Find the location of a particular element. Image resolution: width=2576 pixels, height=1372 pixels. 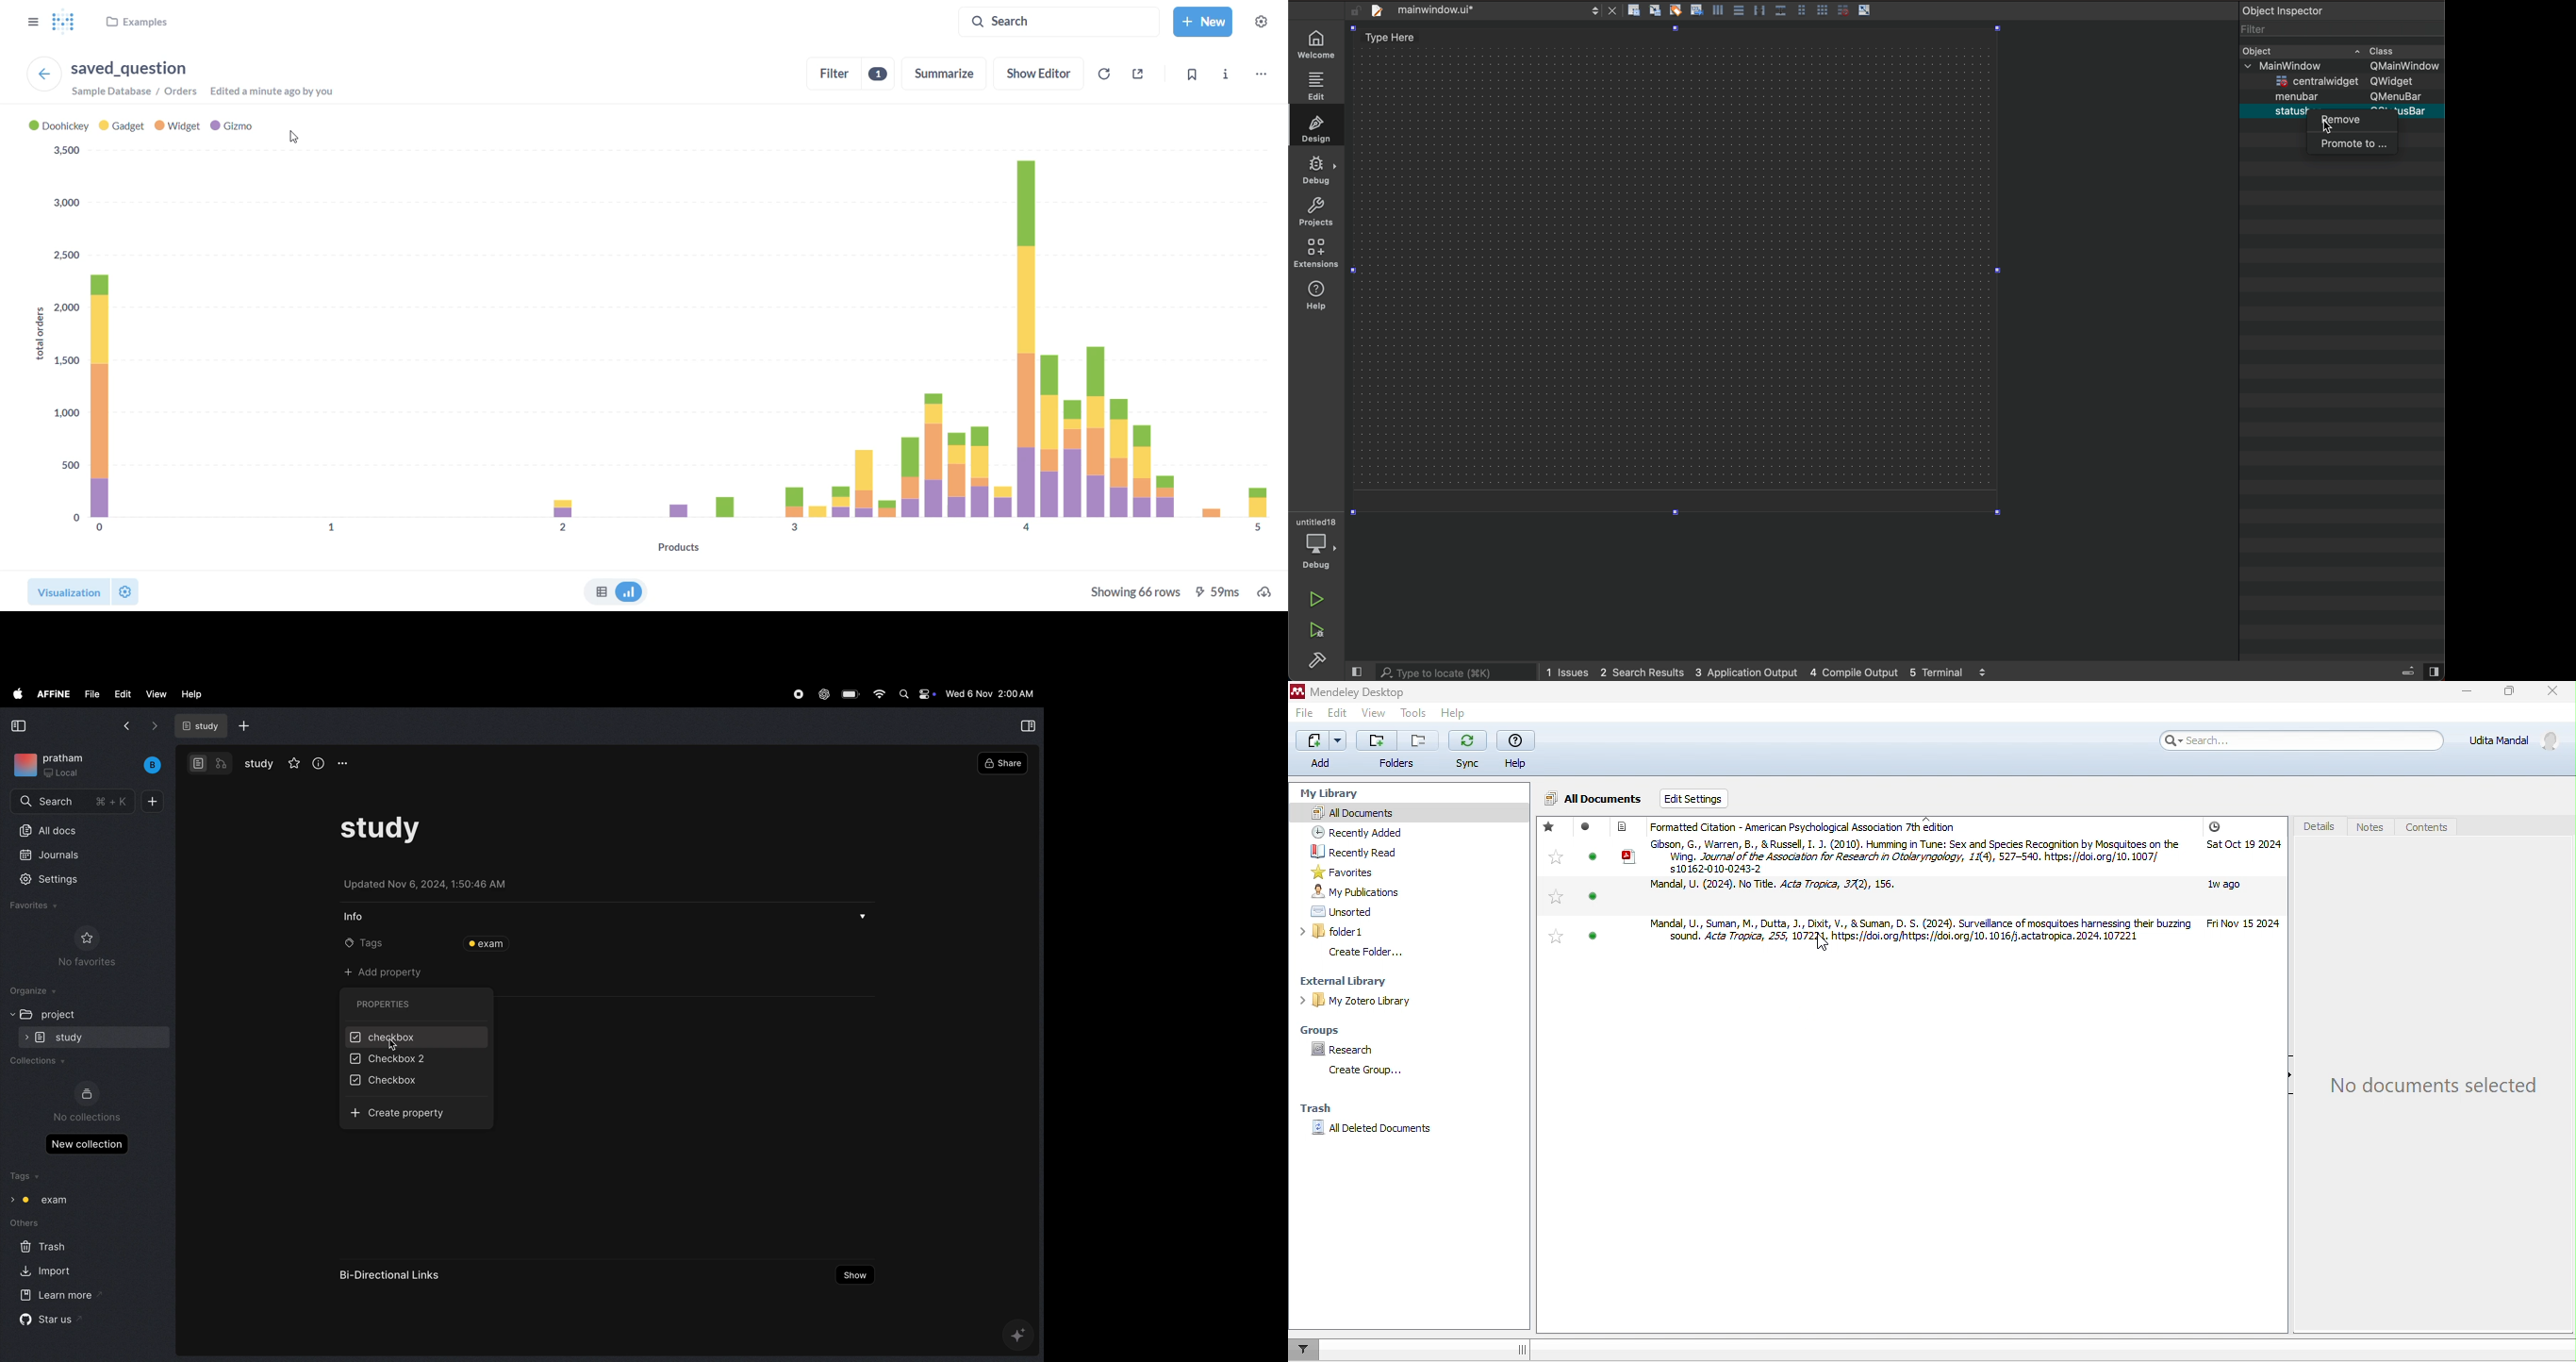

info is located at coordinates (317, 763).